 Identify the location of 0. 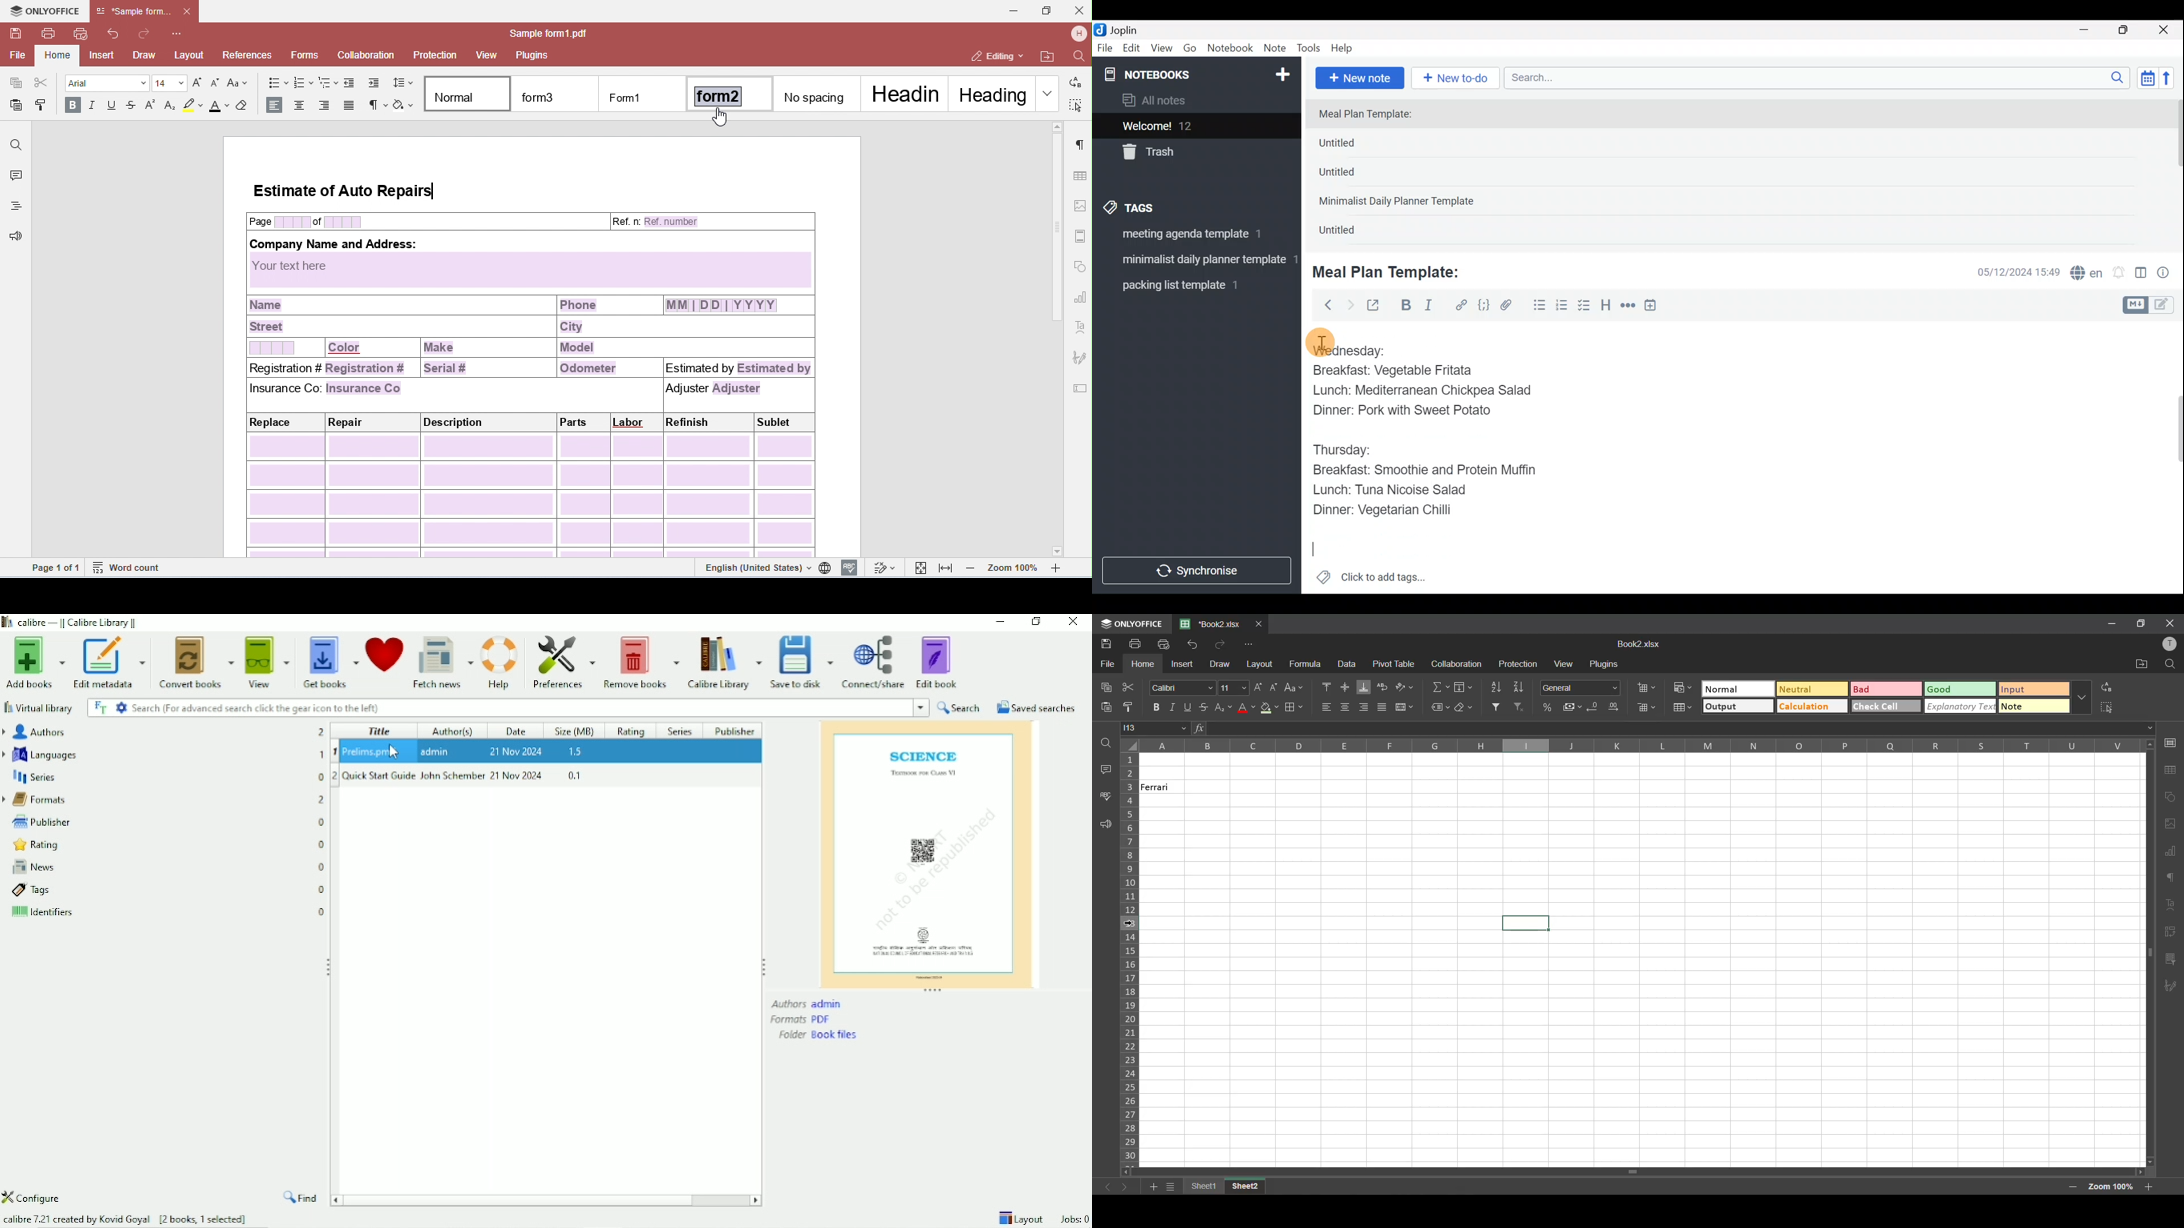
(323, 890).